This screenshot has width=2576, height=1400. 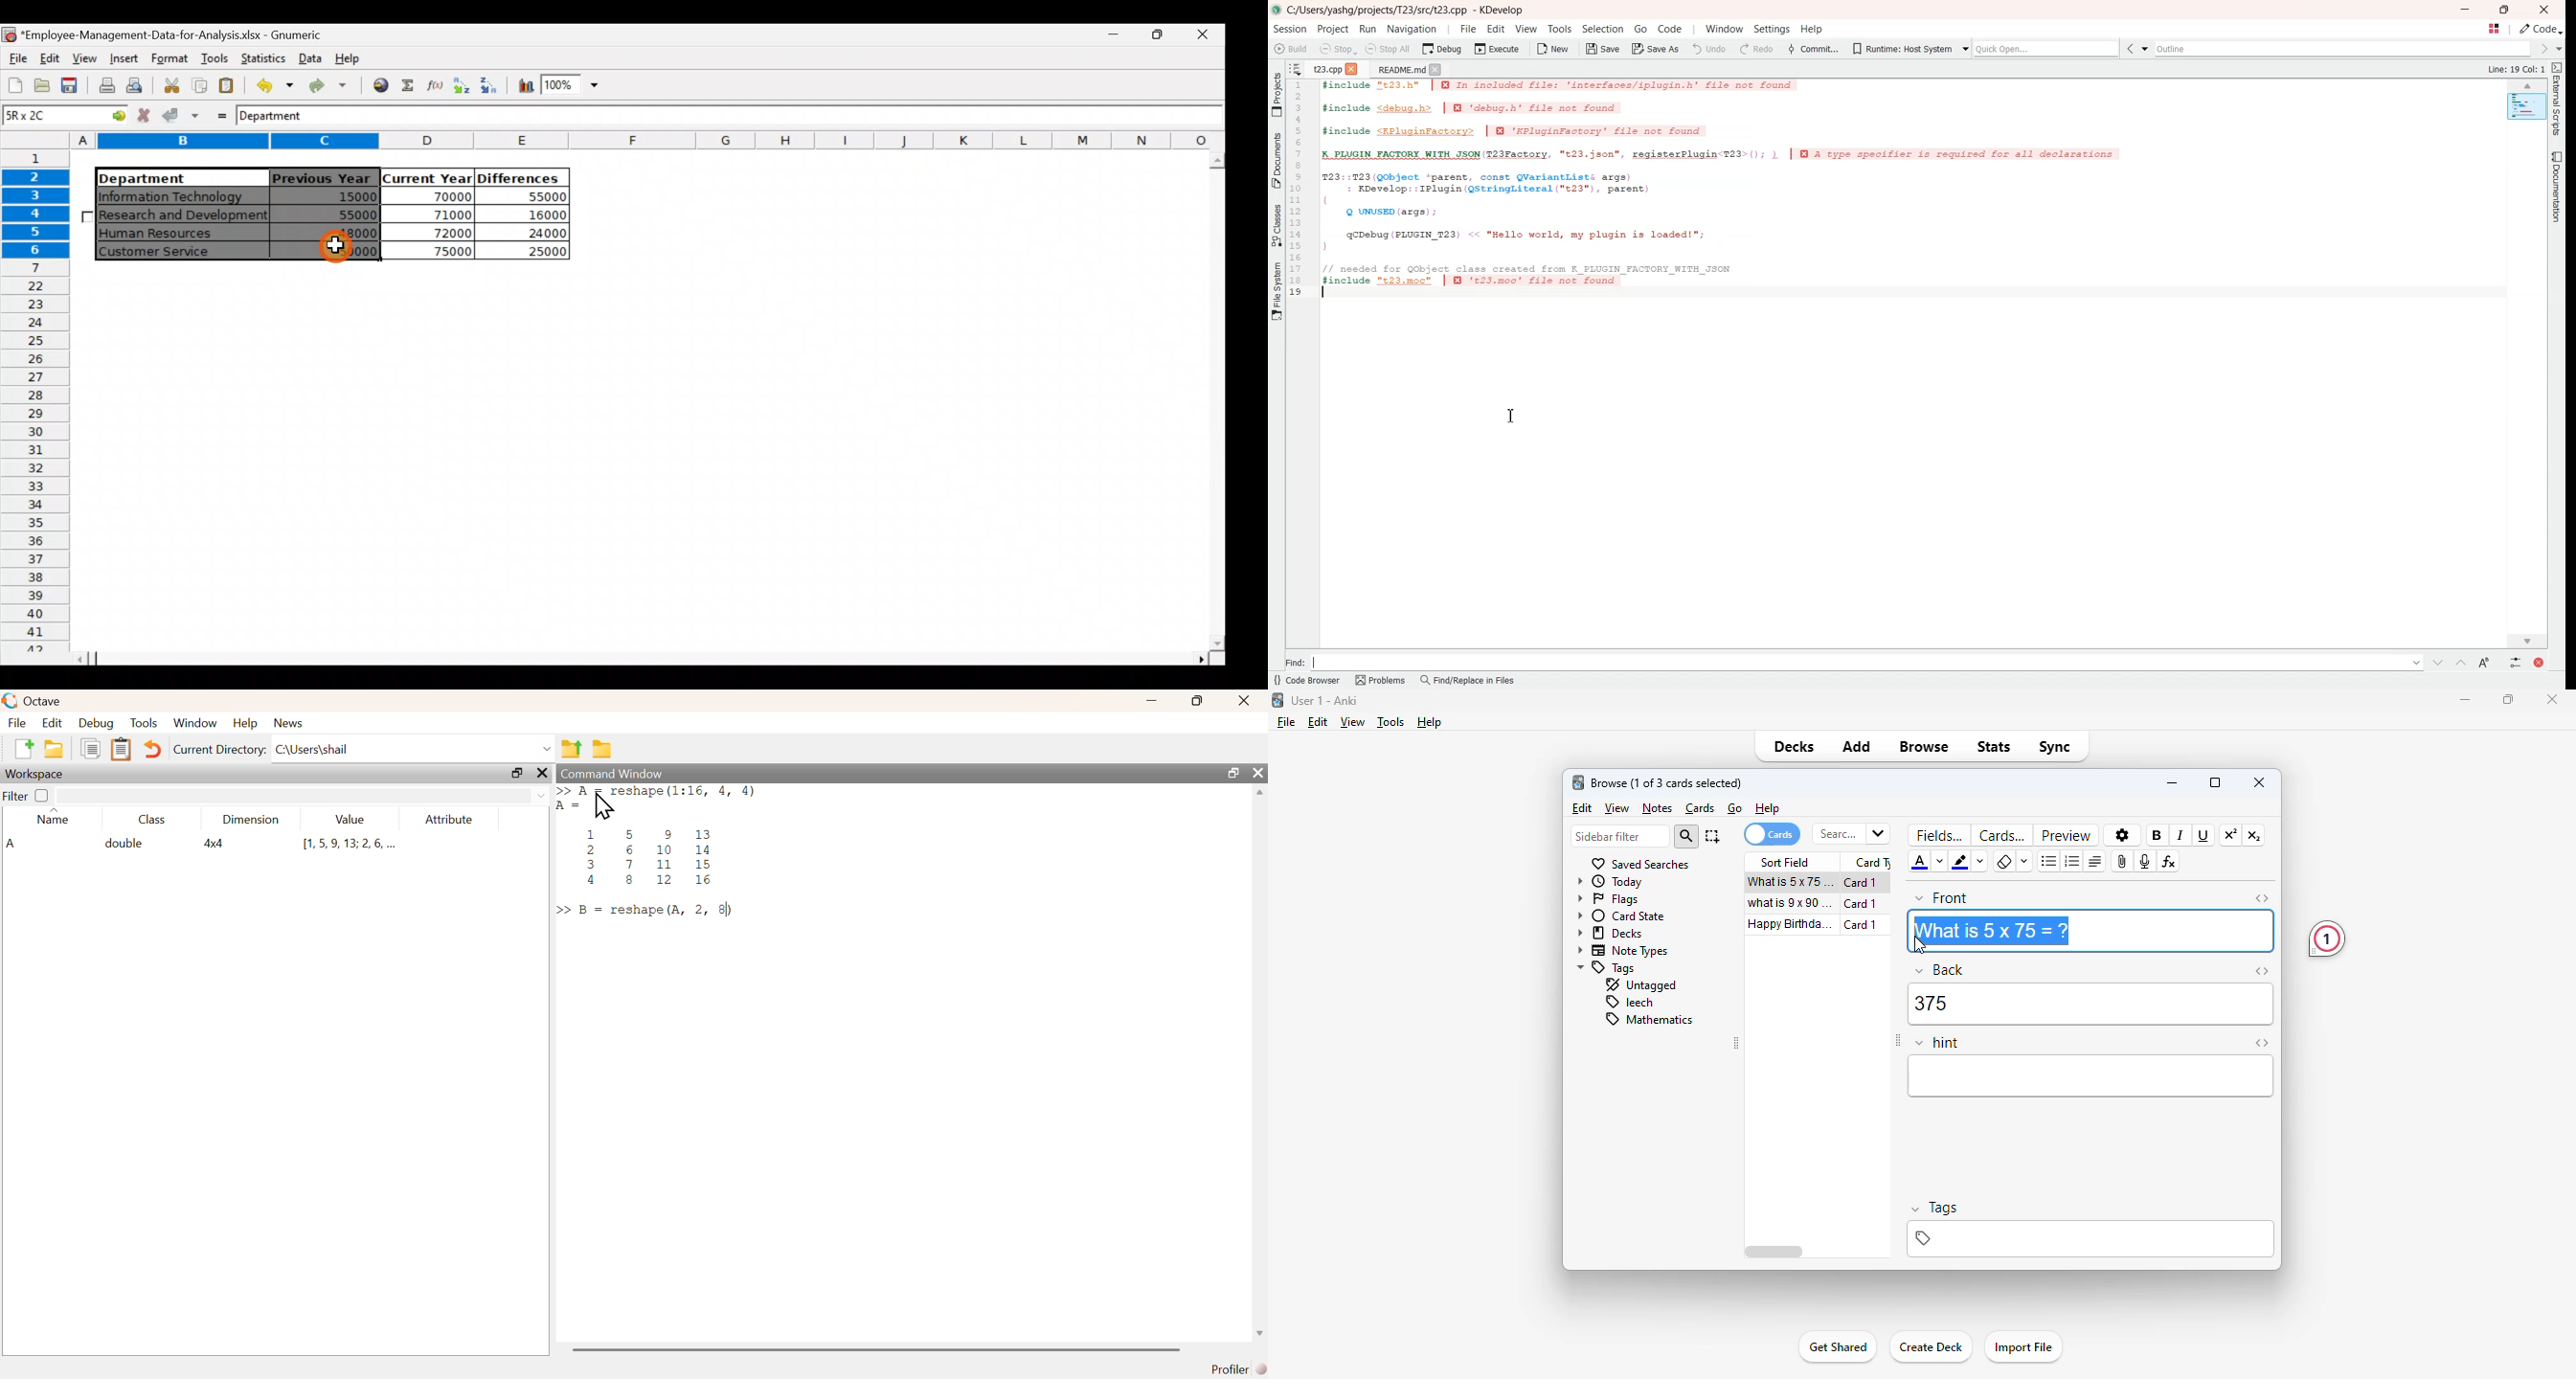 What do you see at coordinates (1277, 700) in the screenshot?
I see `logo` at bounding box center [1277, 700].